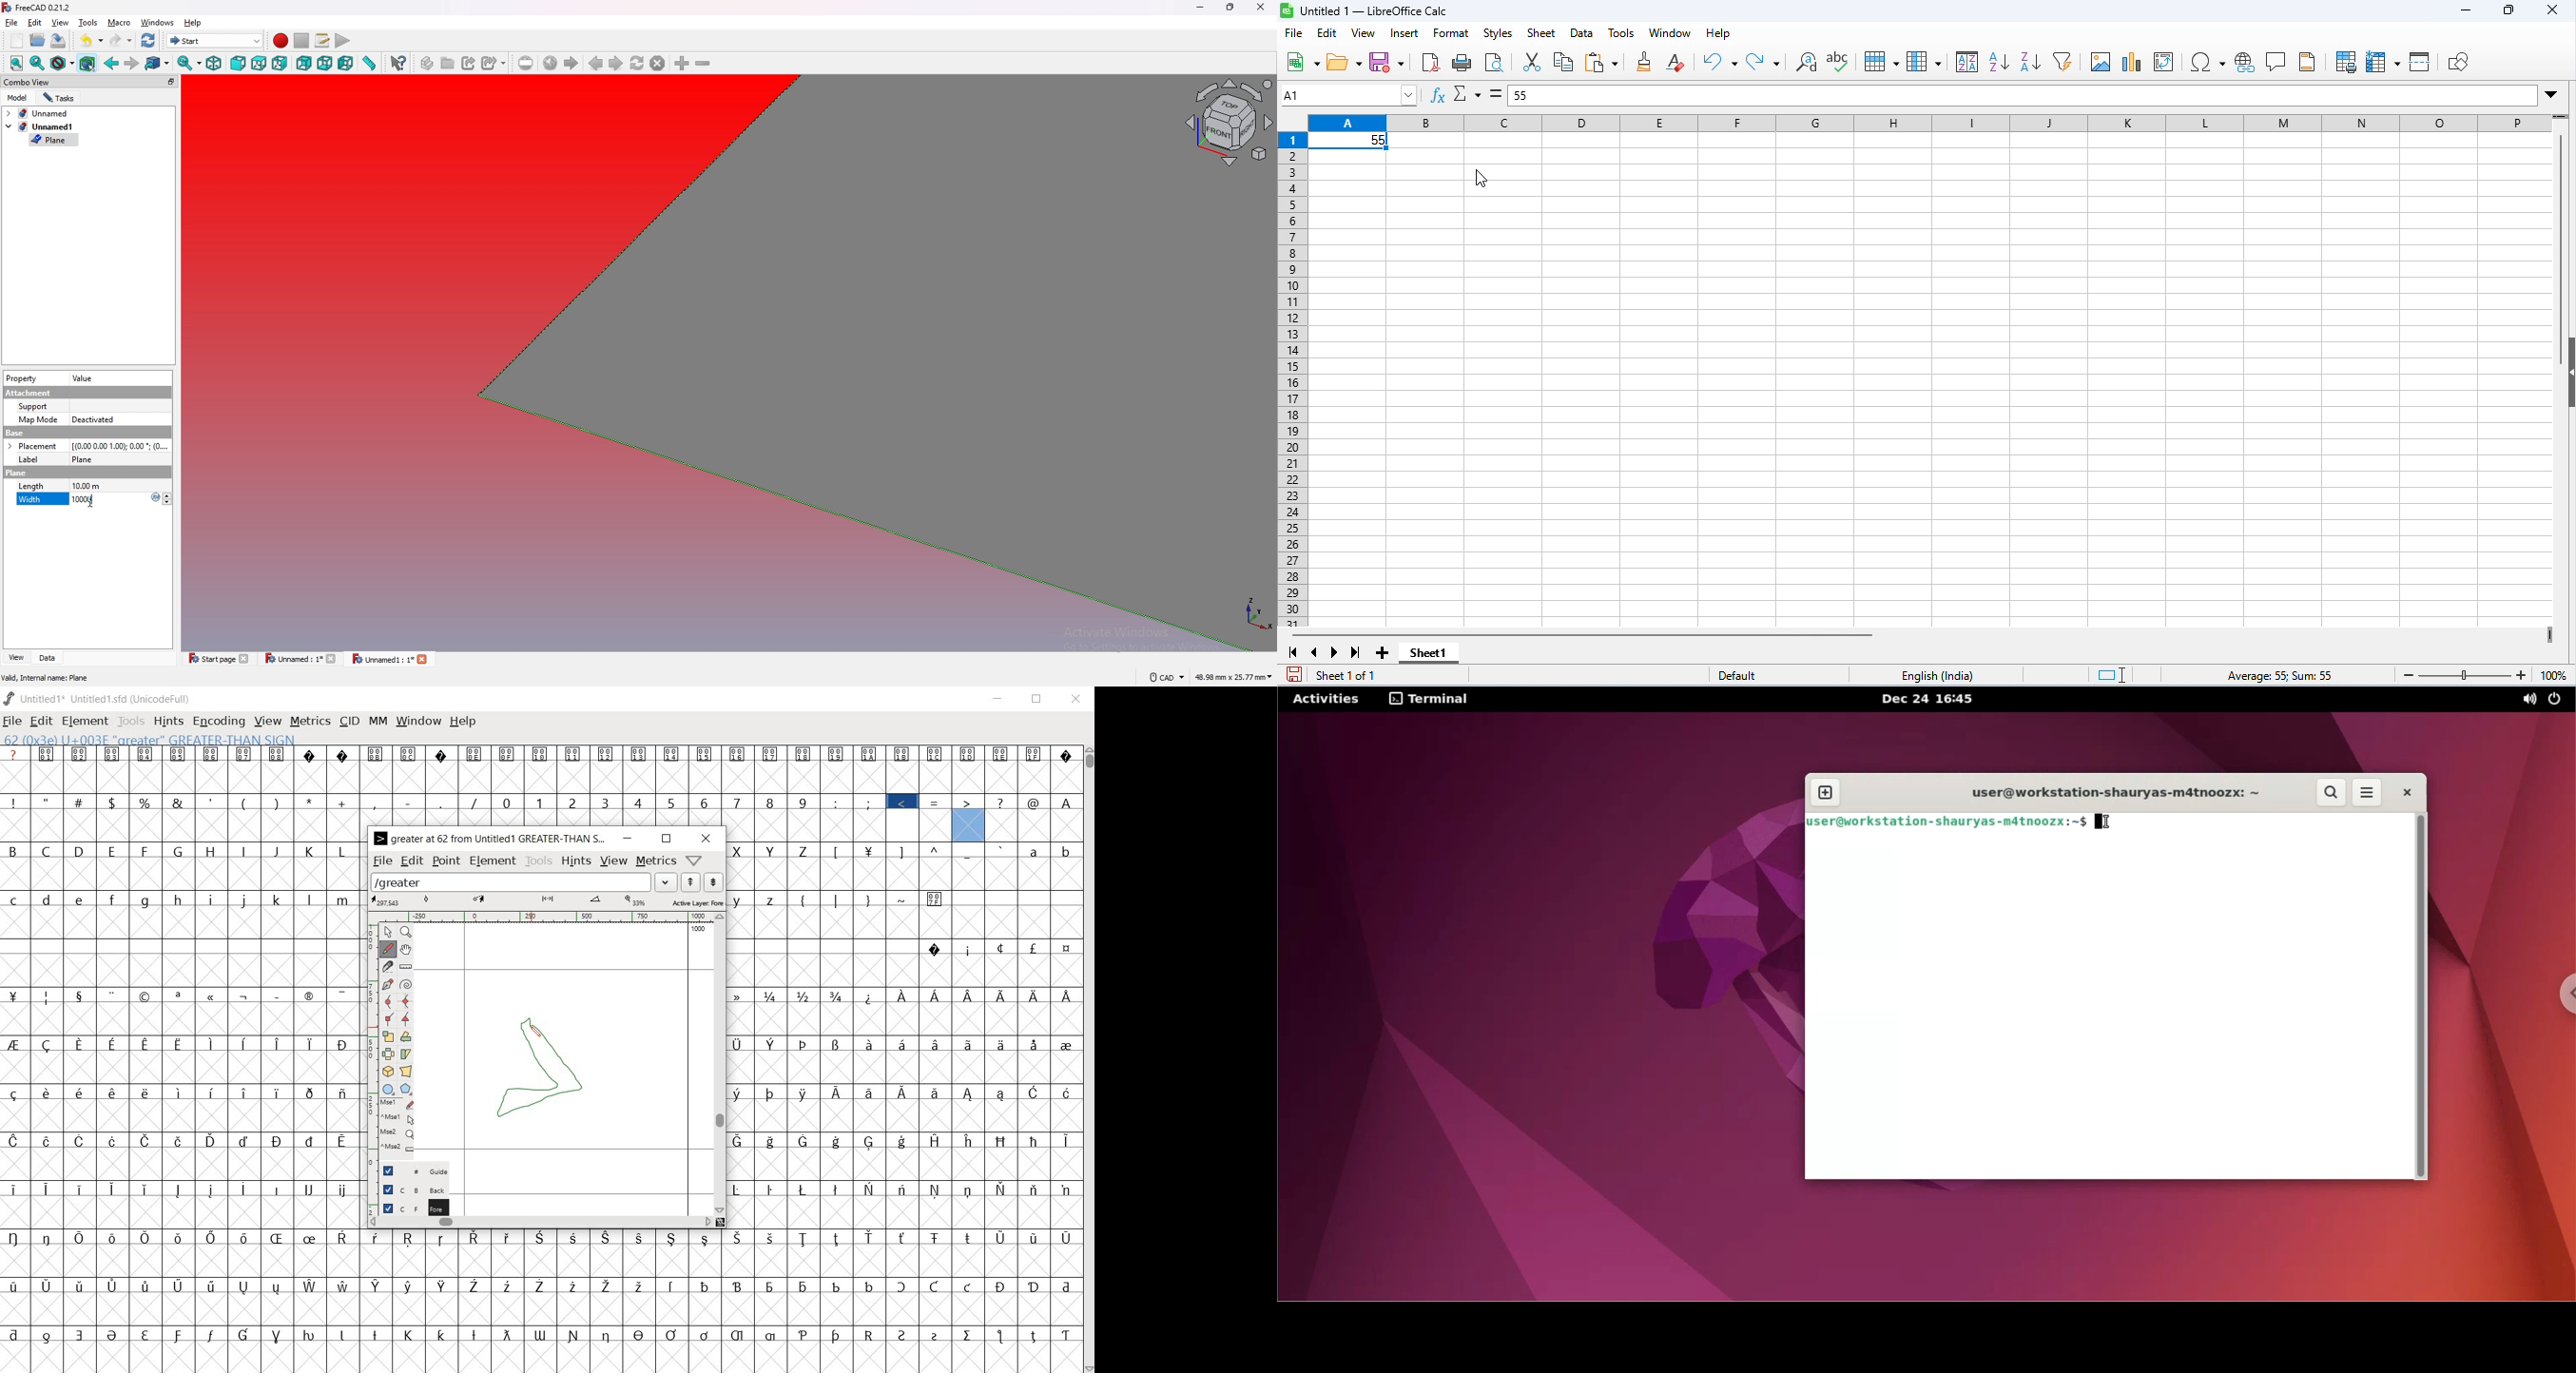 Image resolution: width=2576 pixels, height=1400 pixels. I want to click on 48.98 mm x 25.77 mm, so click(1235, 678).